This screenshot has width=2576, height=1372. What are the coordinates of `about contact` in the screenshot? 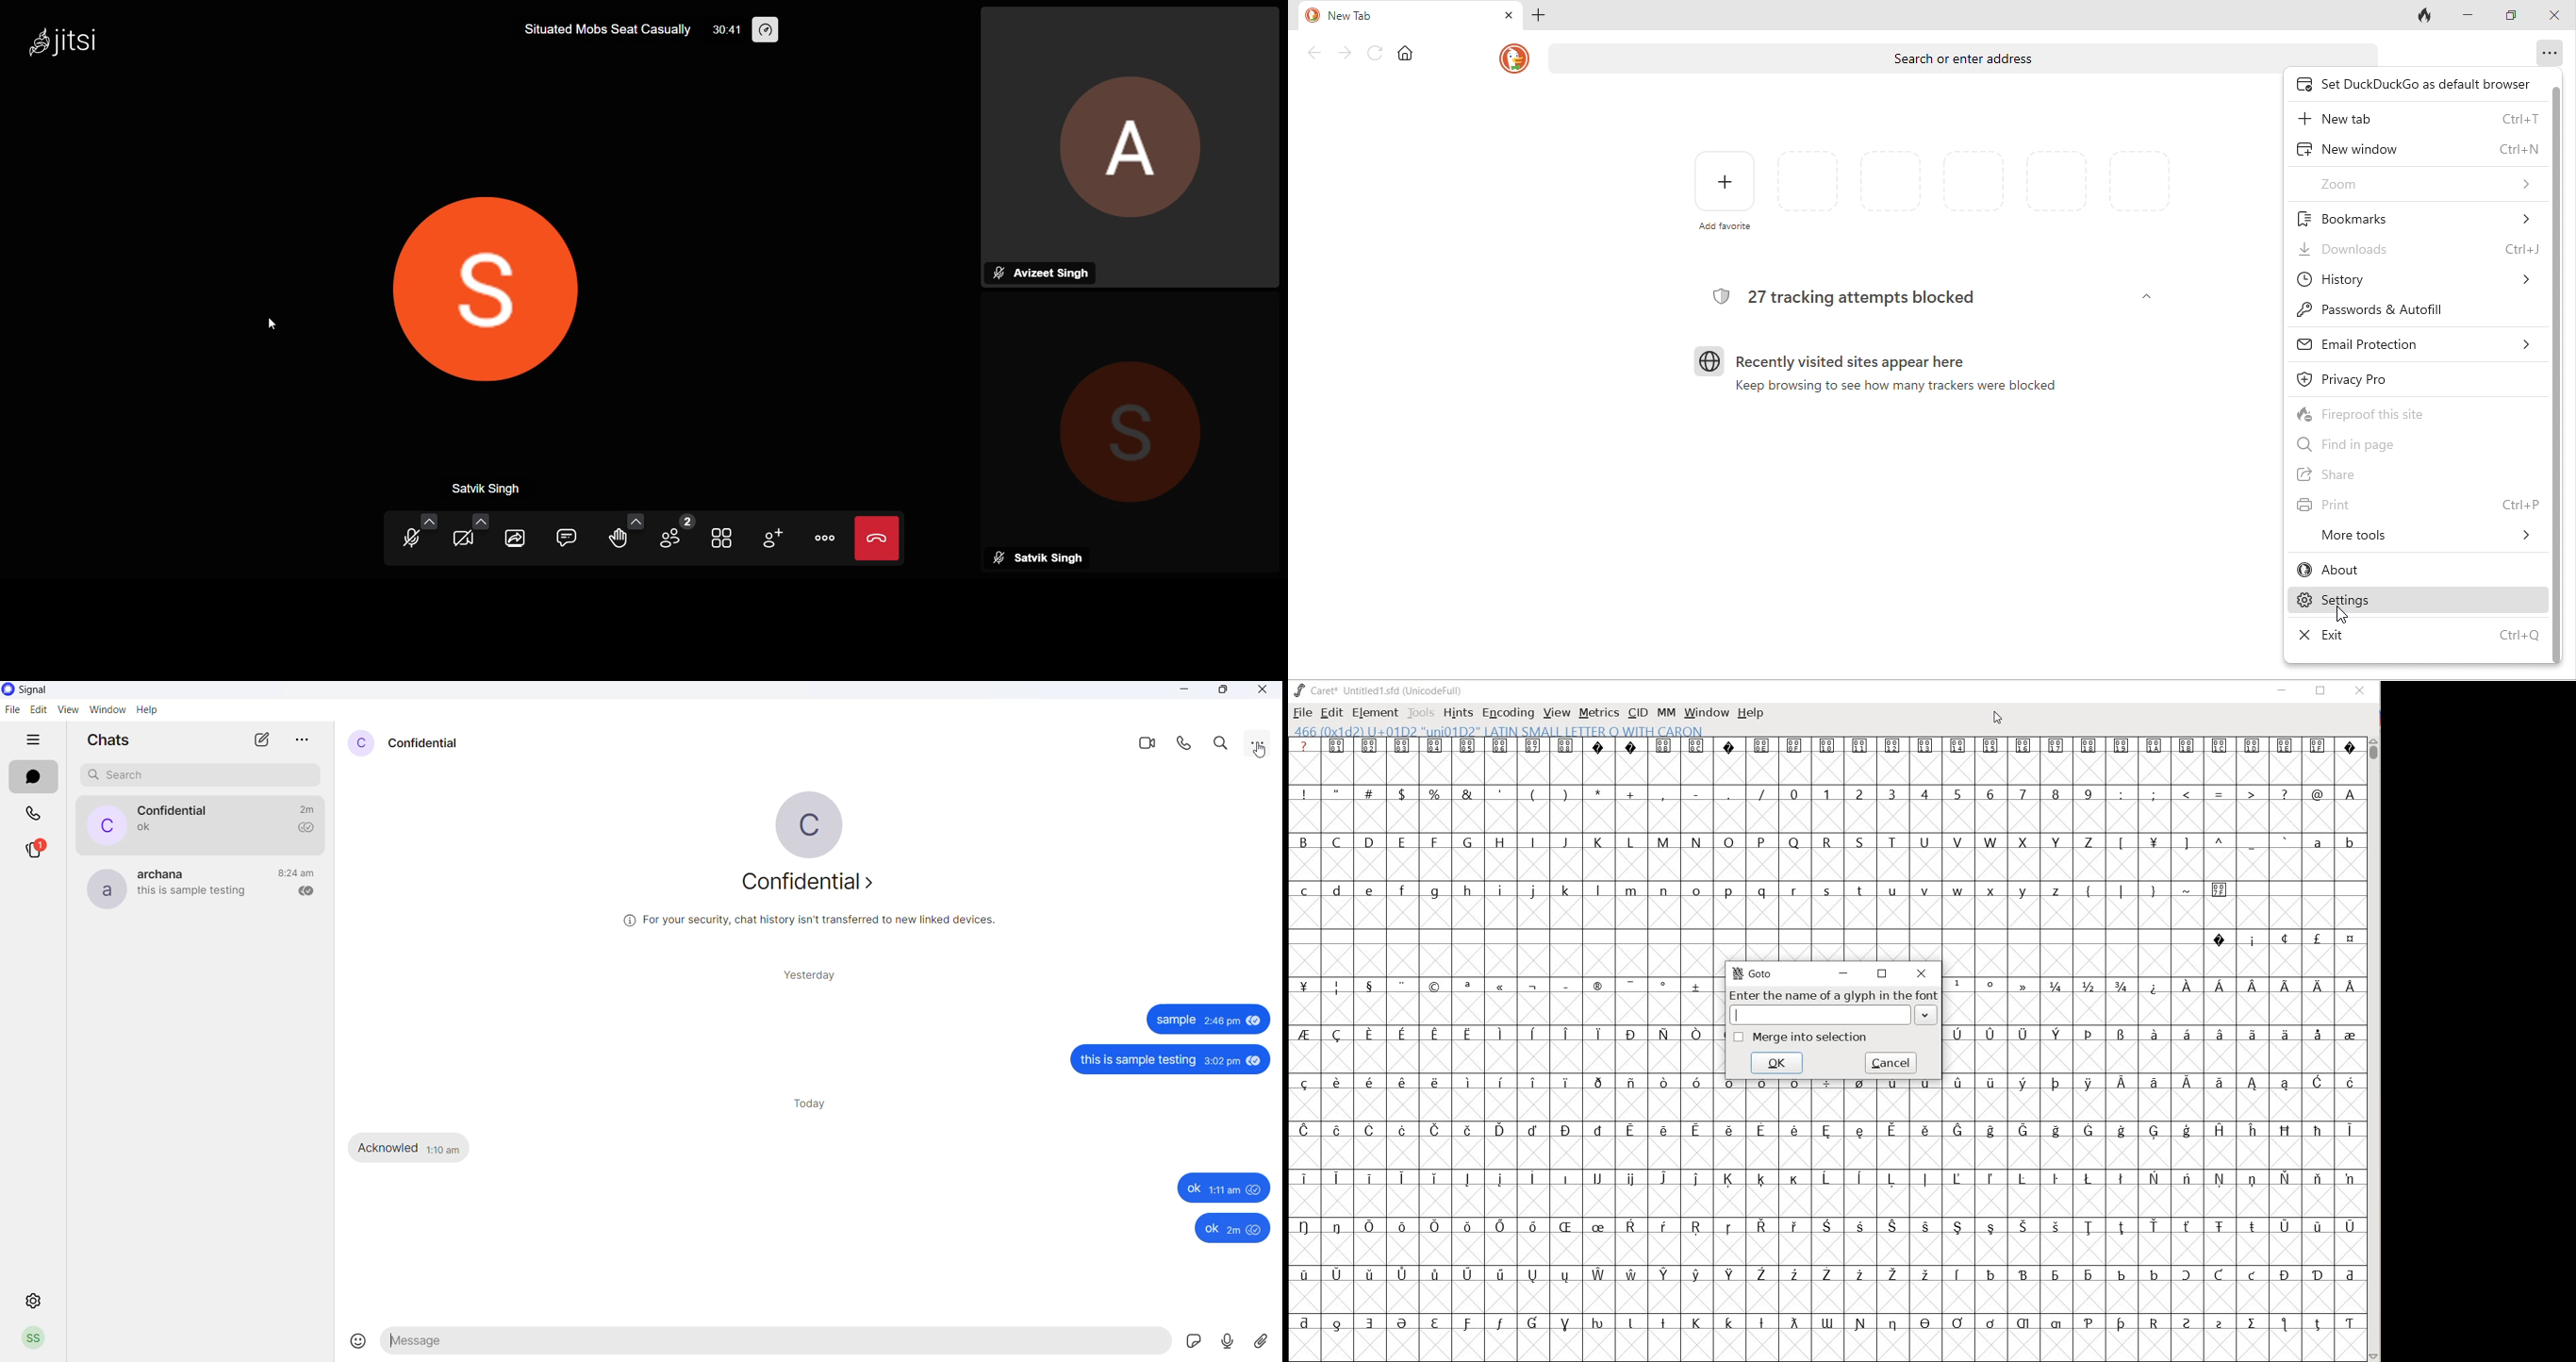 It's located at (815, 883).